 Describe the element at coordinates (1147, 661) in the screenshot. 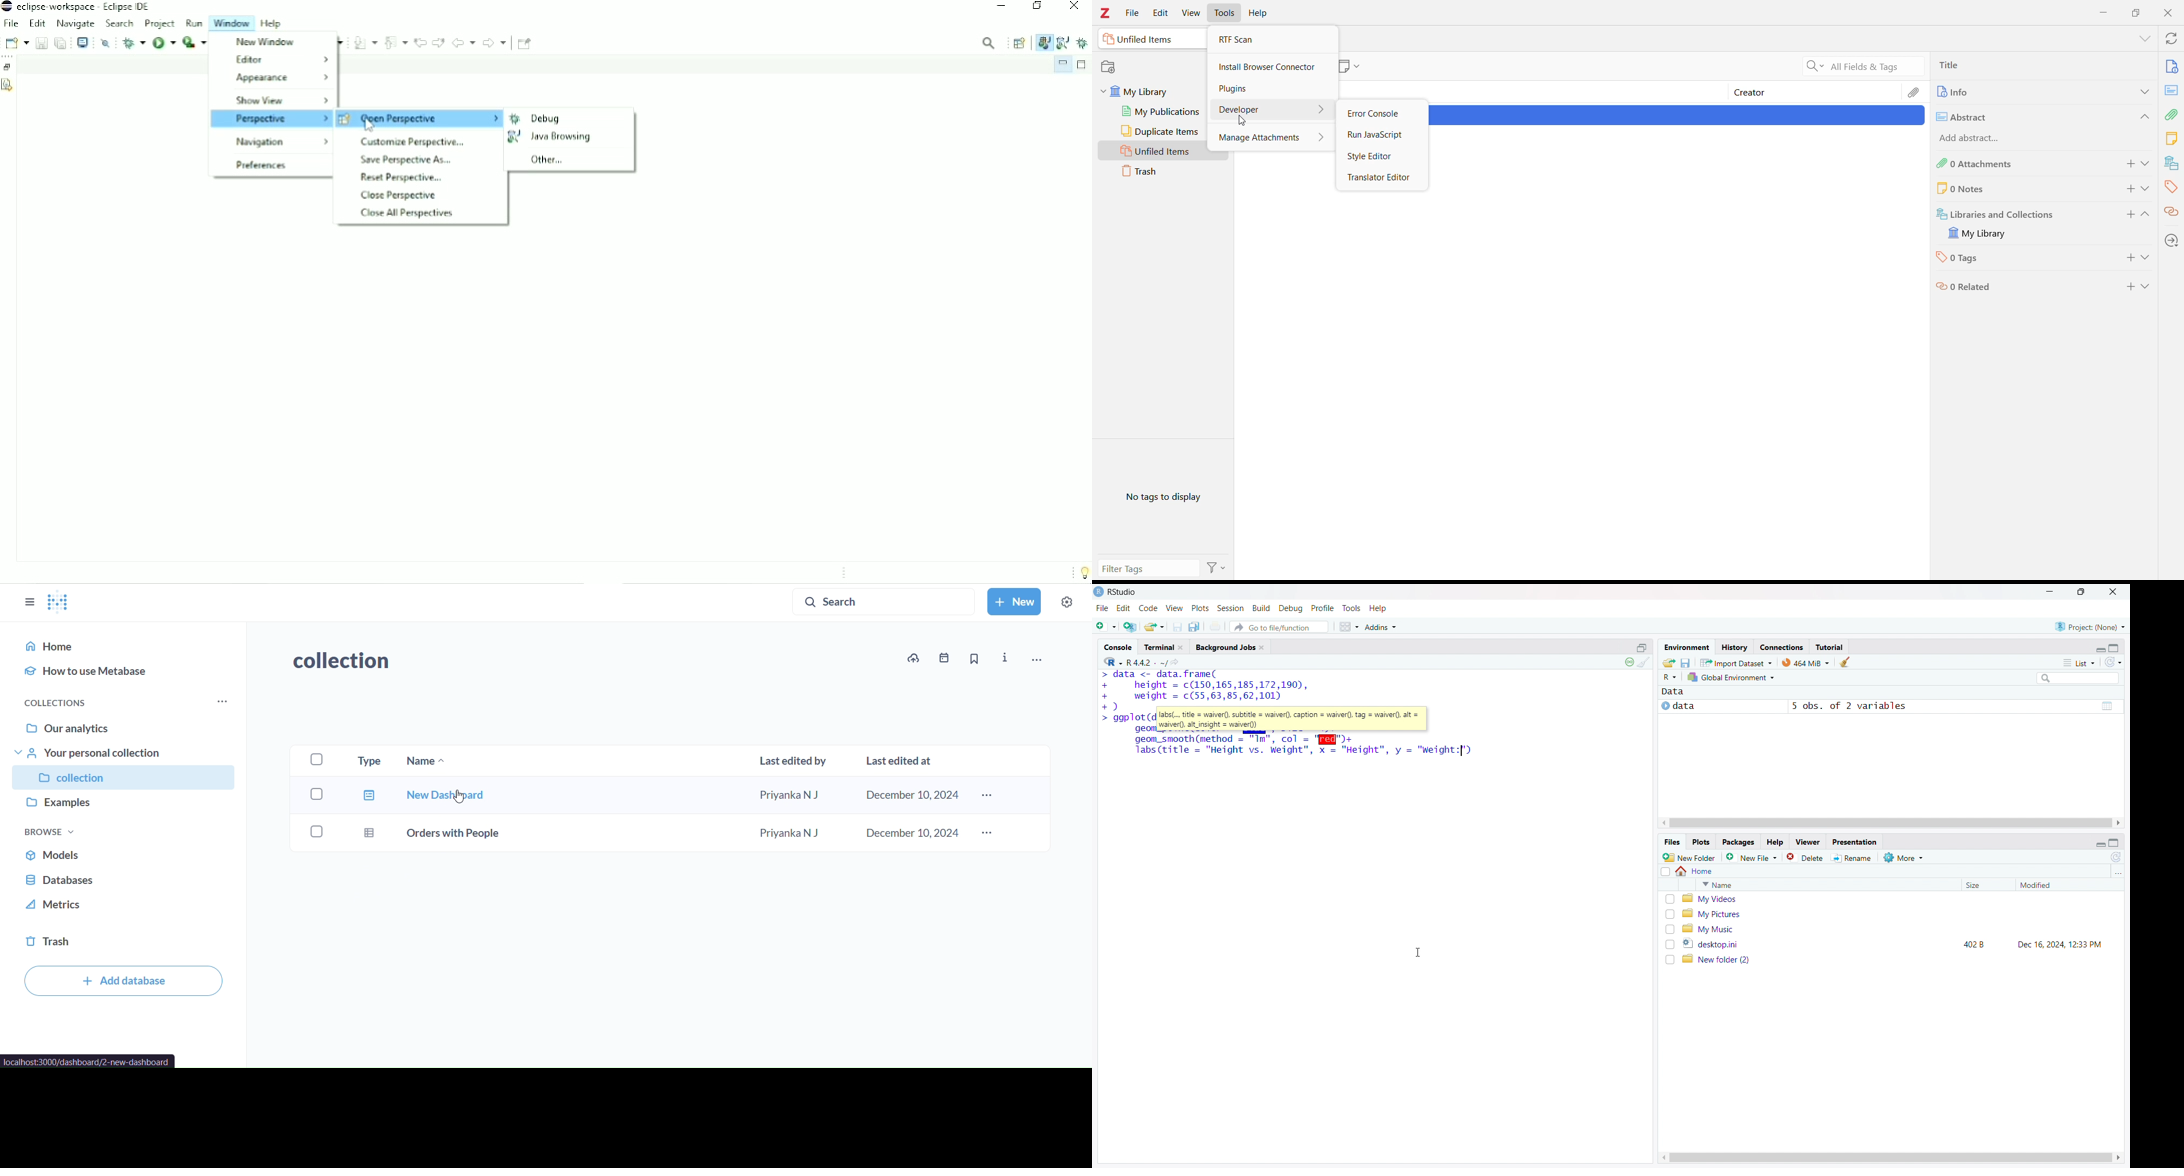

I see `R 4.4.2 . ~/` at that location.